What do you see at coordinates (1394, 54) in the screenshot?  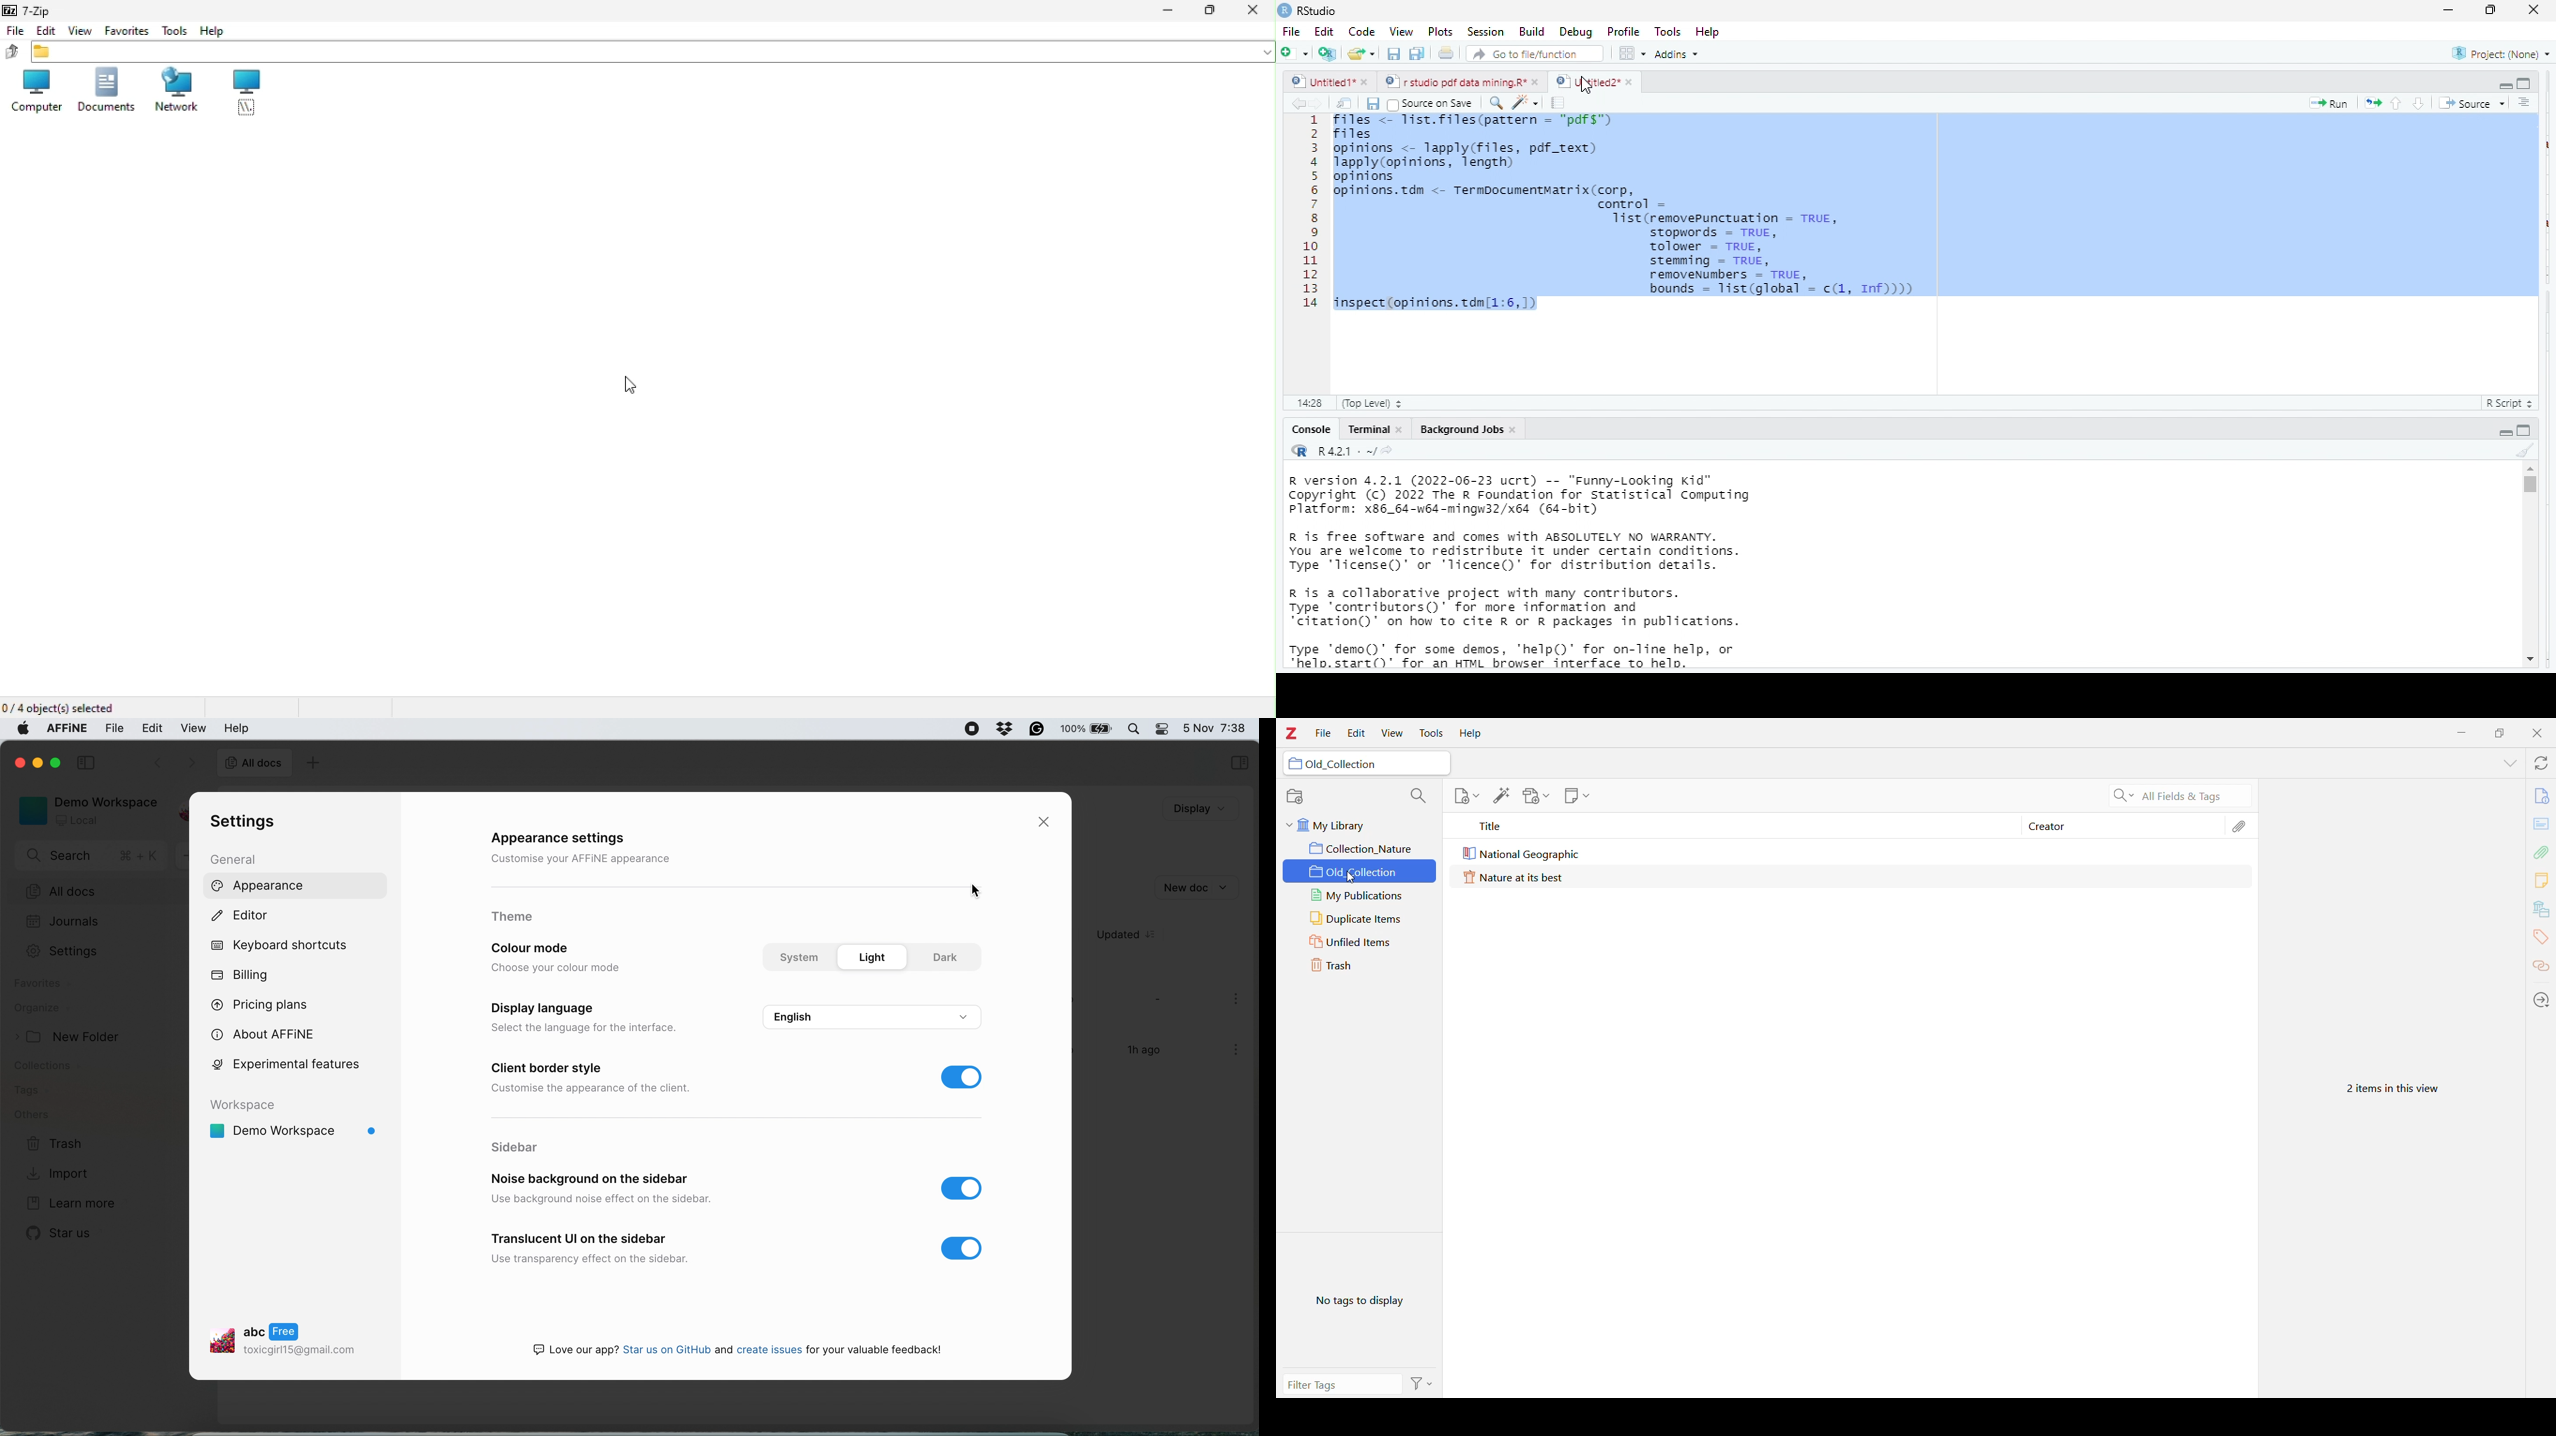 I see `save current document` at bounding box center [1394, 54].